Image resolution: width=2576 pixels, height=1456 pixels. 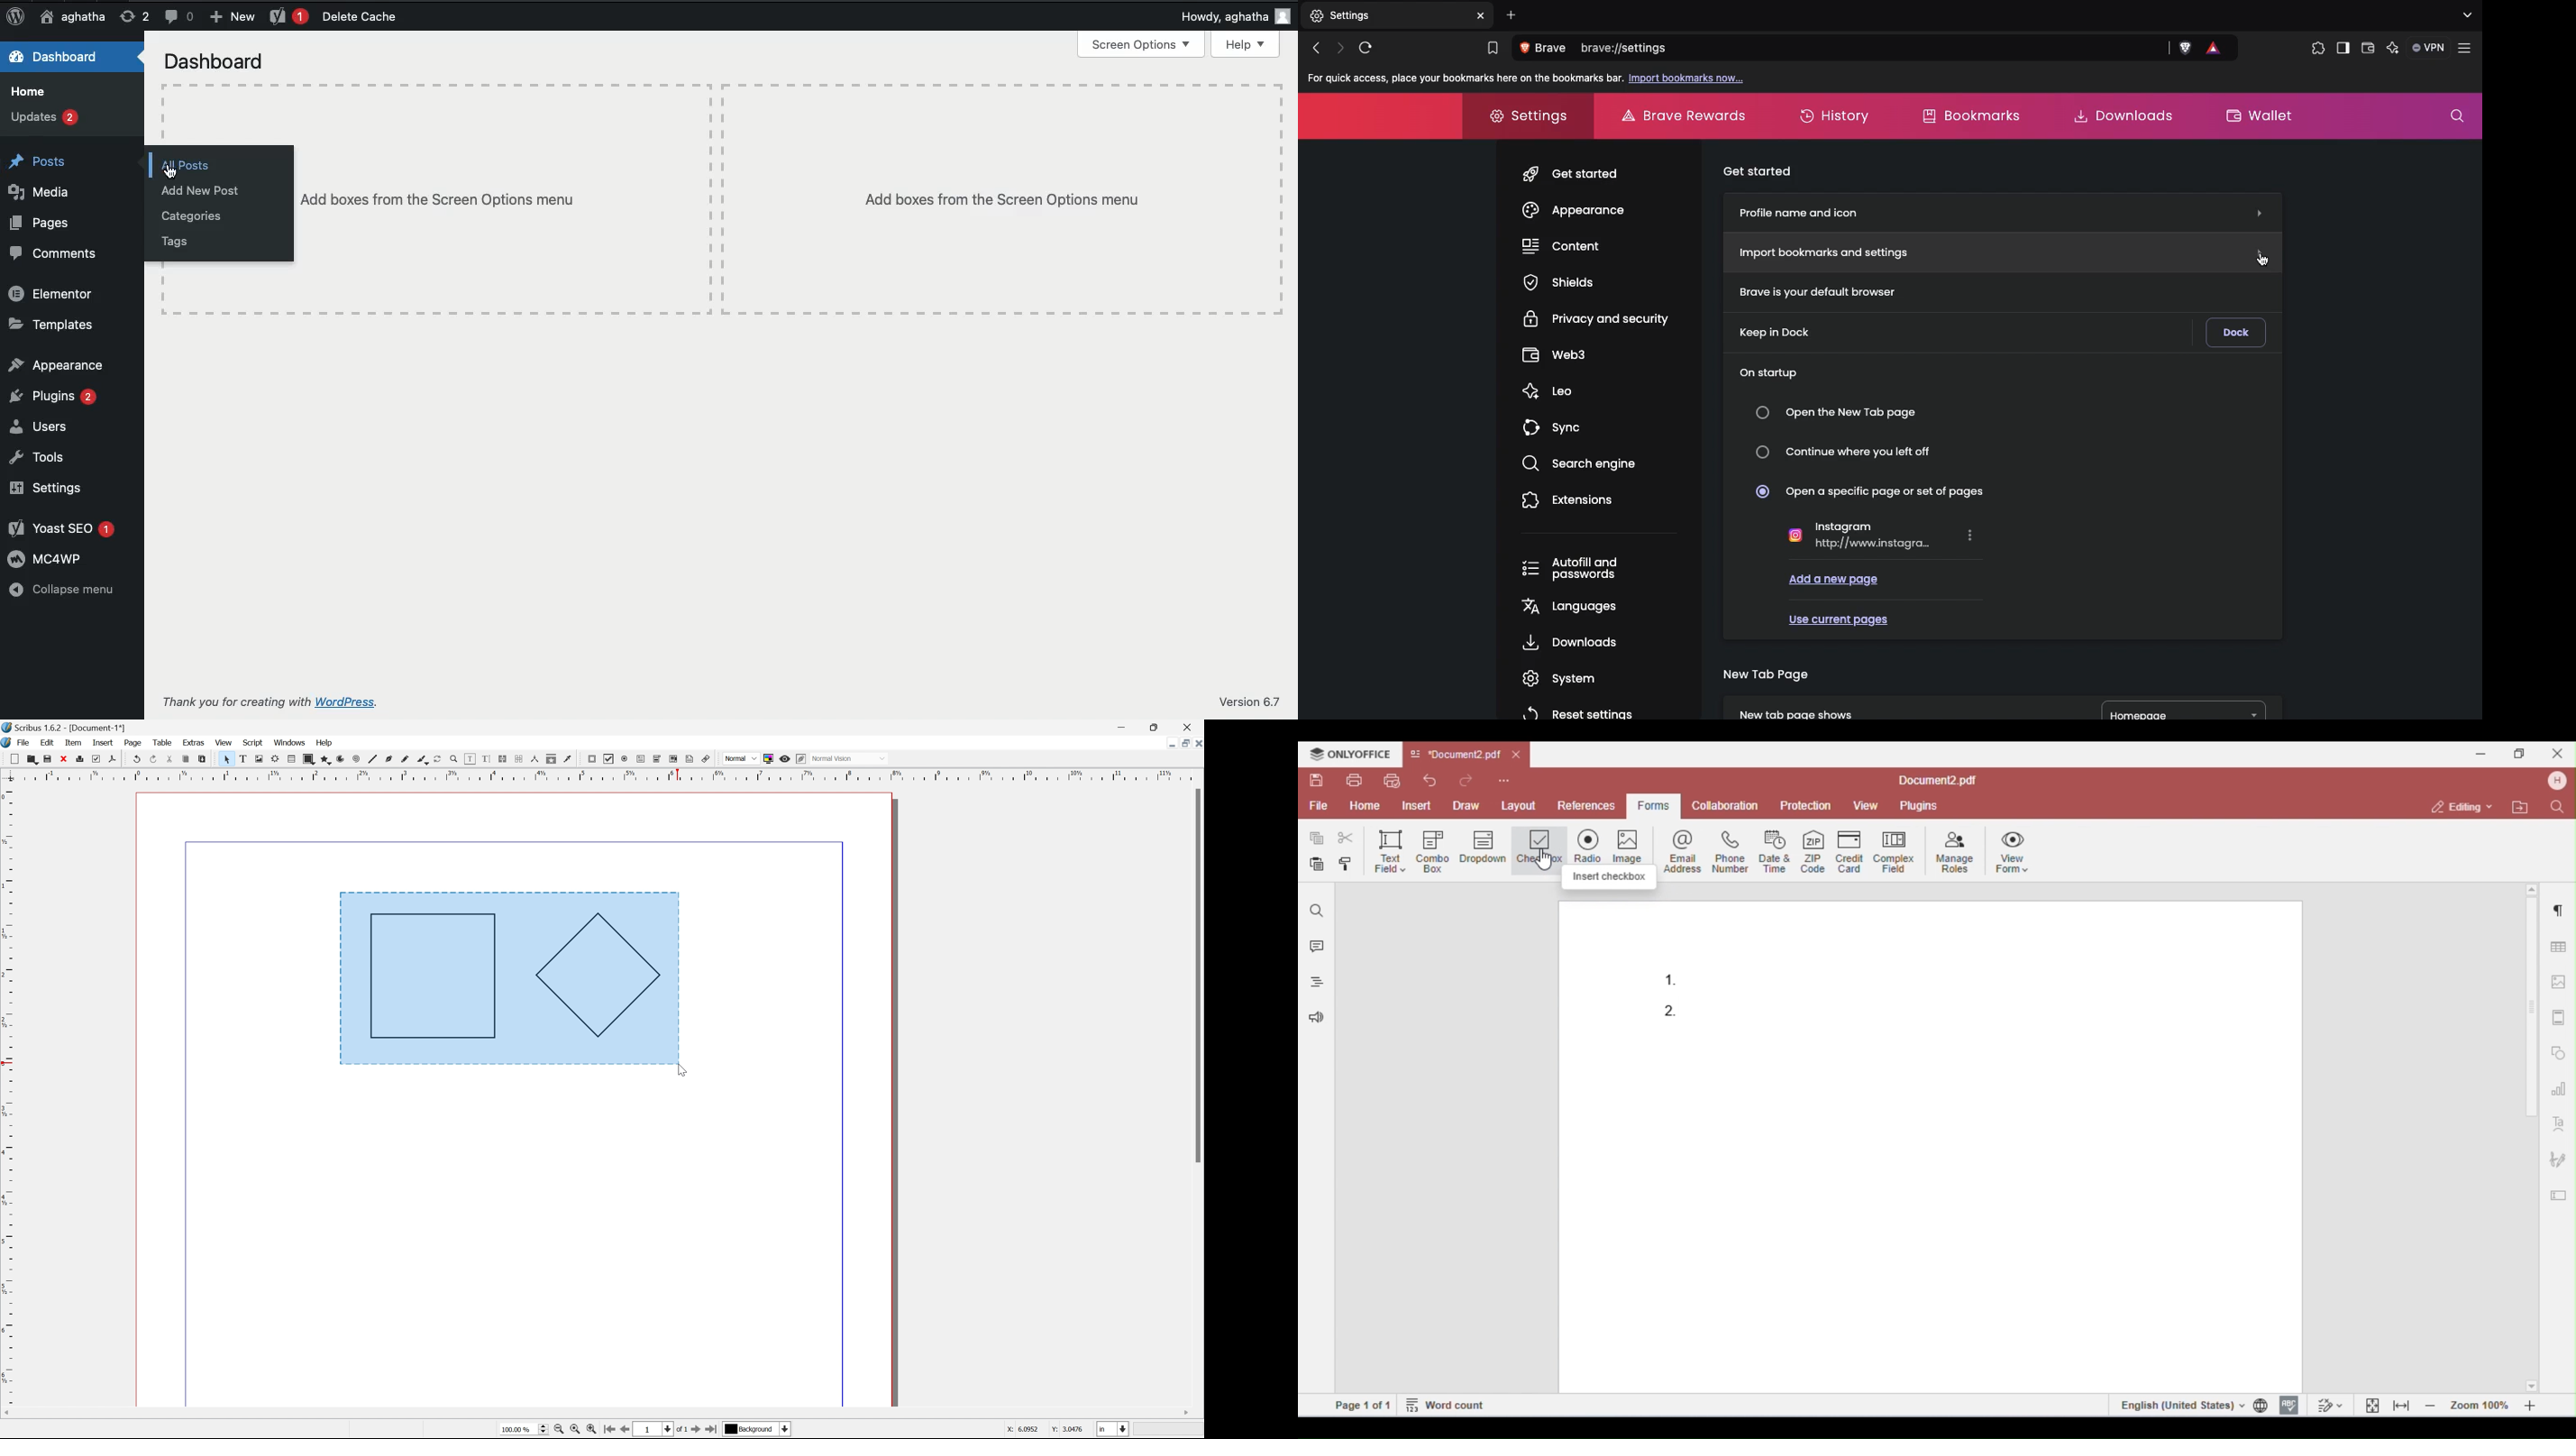 What do you see at coordinates (1138, 45) in the screenshot?
I see `Screen Options` at bounding box center [1138, 45].